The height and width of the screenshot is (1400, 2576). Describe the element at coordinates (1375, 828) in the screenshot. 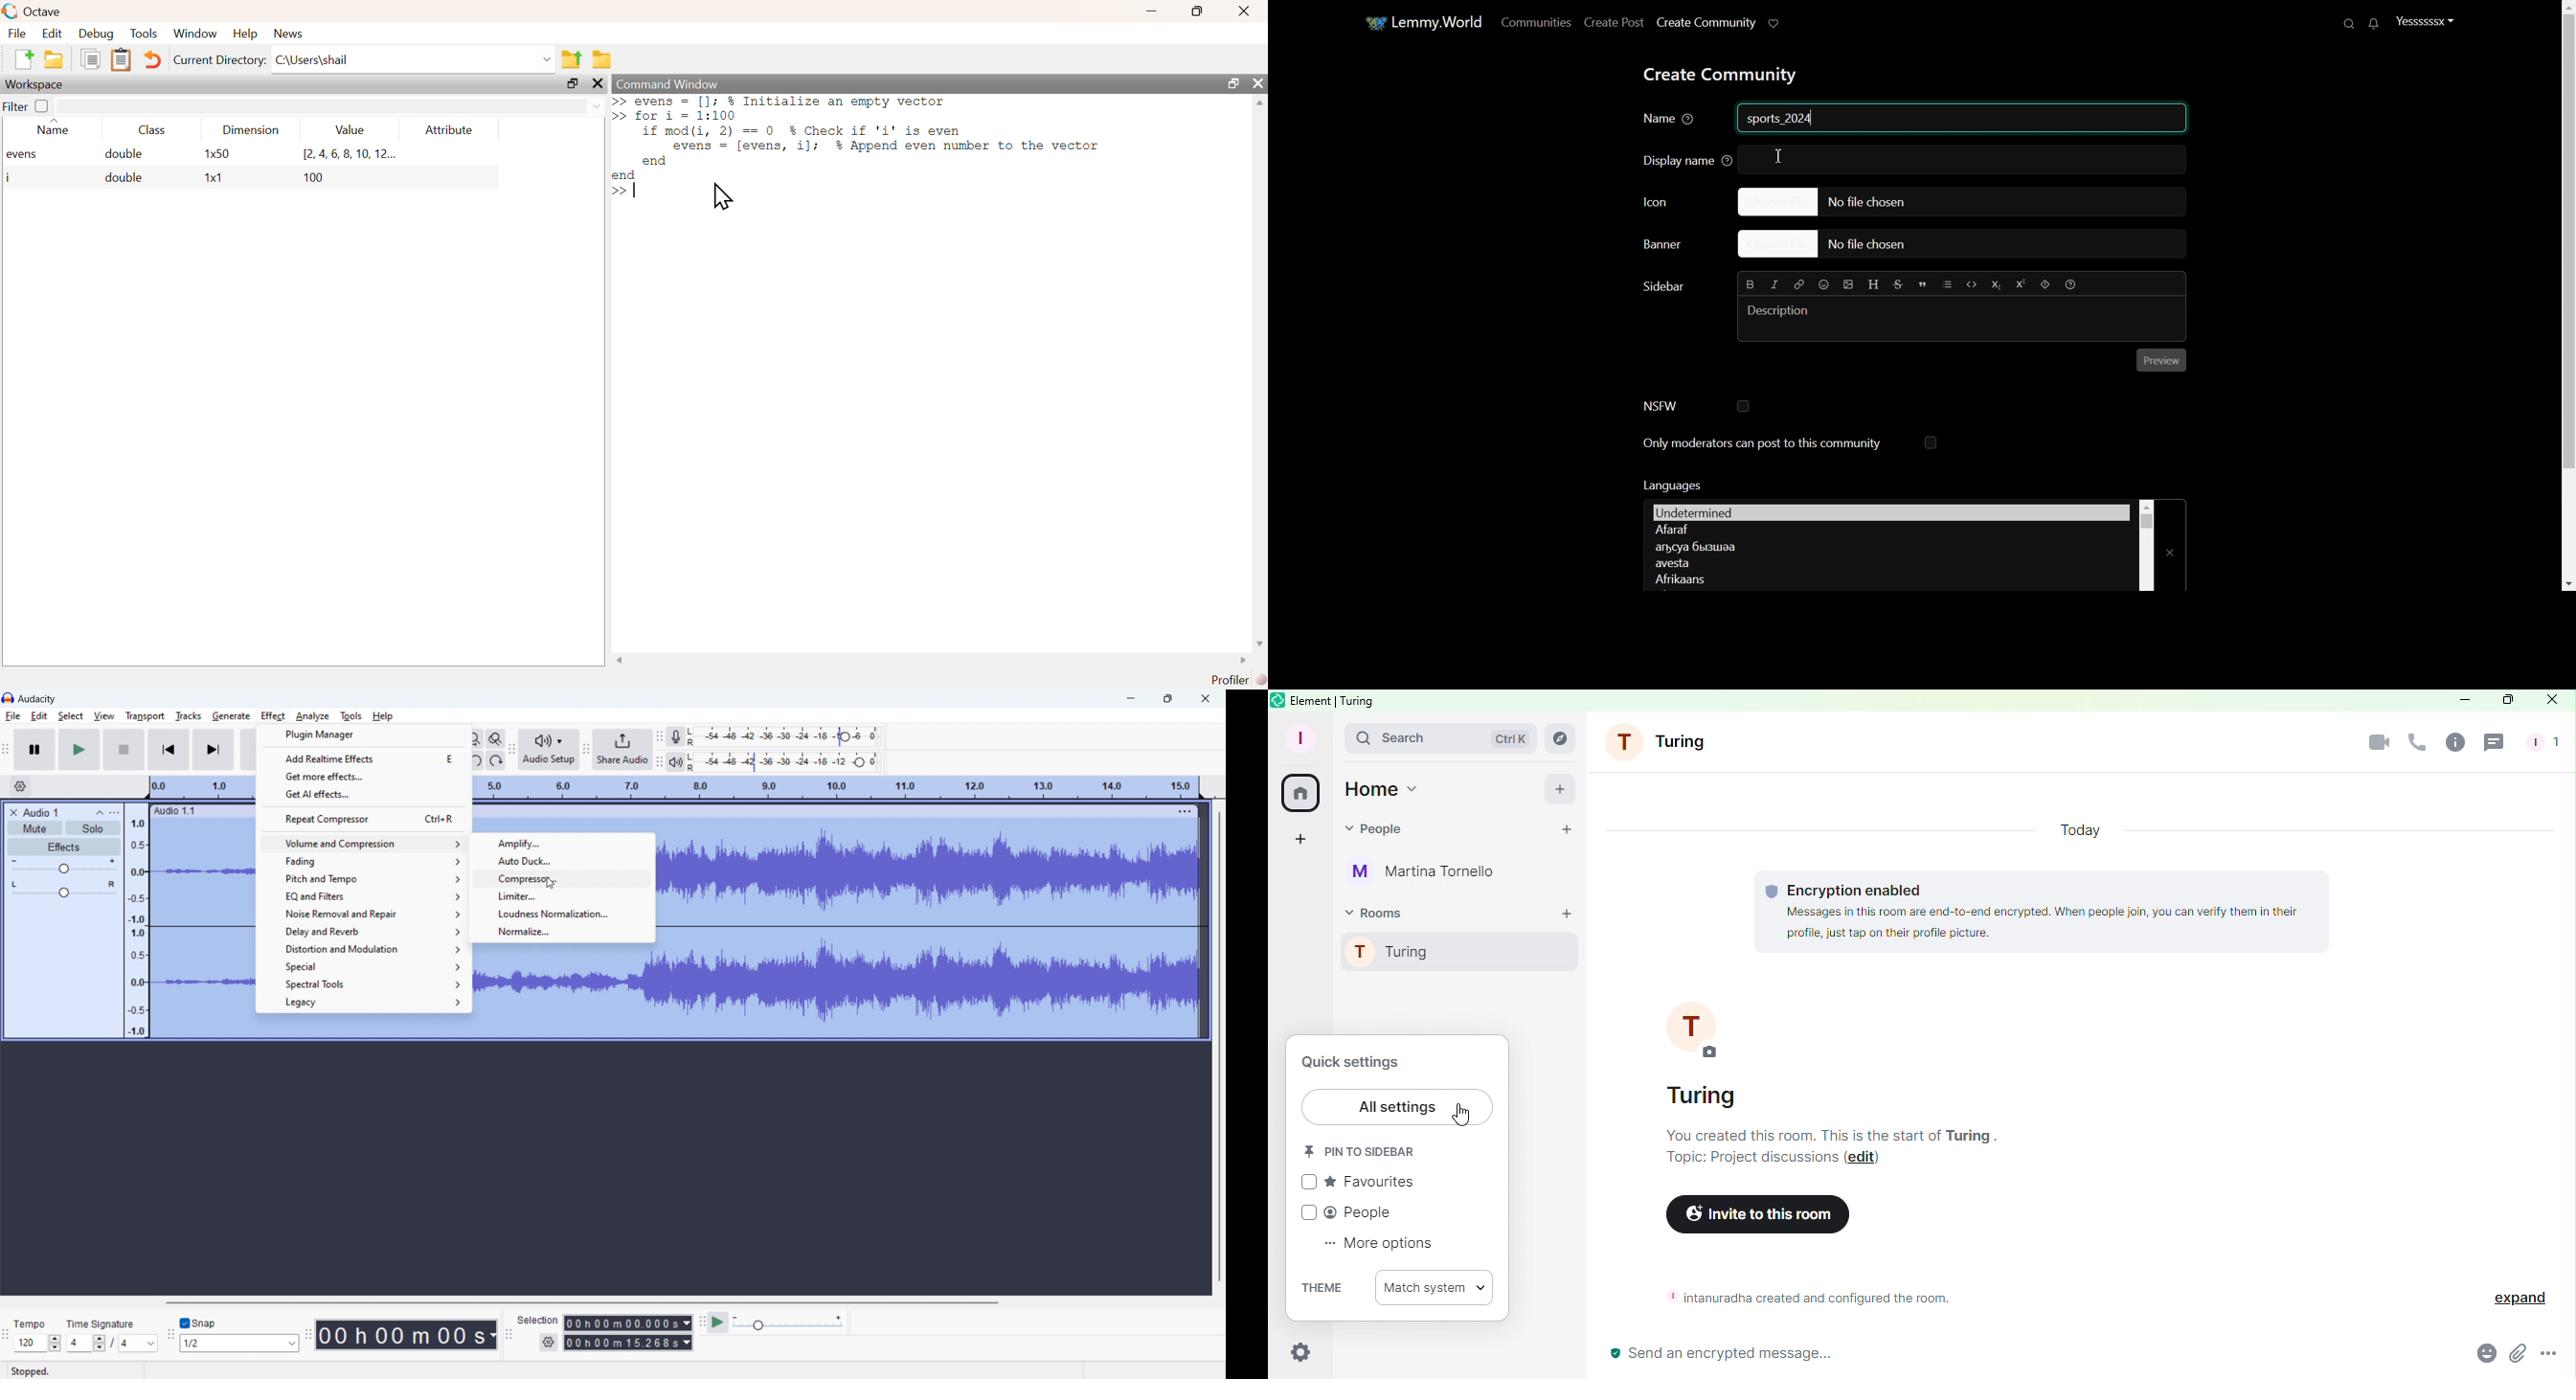

I see `People` at that location.